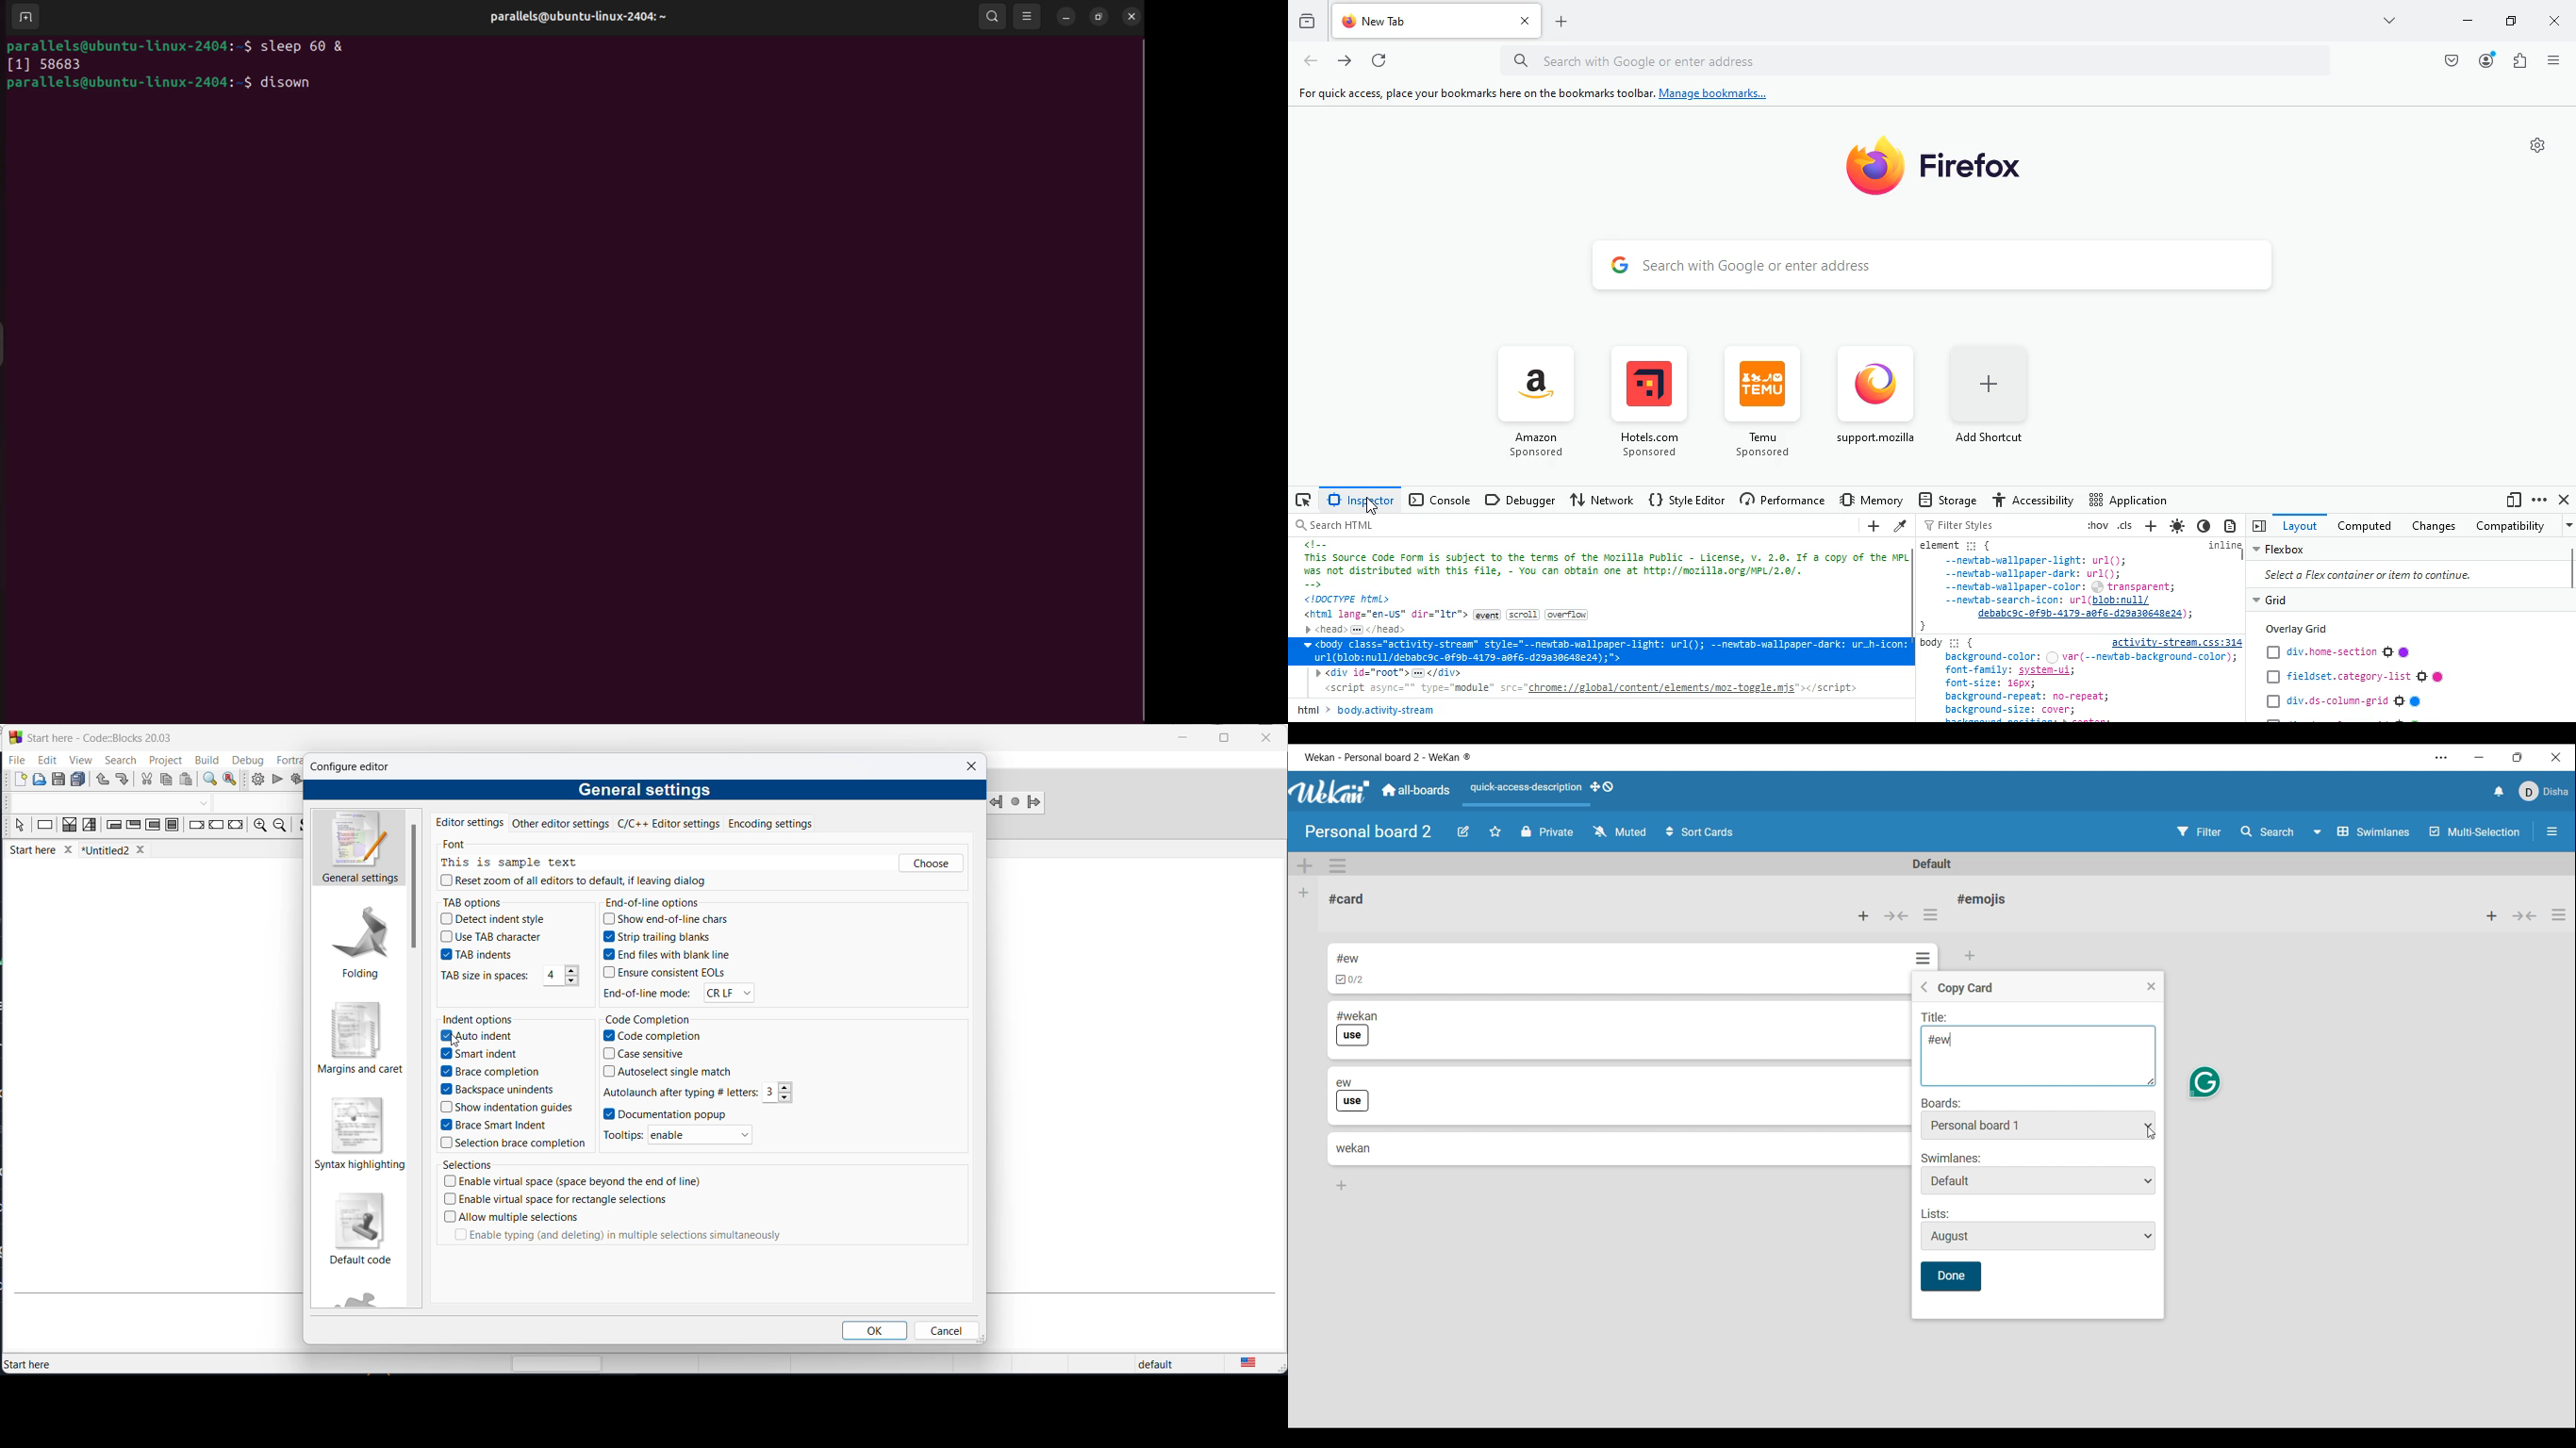 The height and width of the screenshot is (1456, 2576). Describe the element at coordinates (2566, 500) in the screenshot. I see `close` at that location.